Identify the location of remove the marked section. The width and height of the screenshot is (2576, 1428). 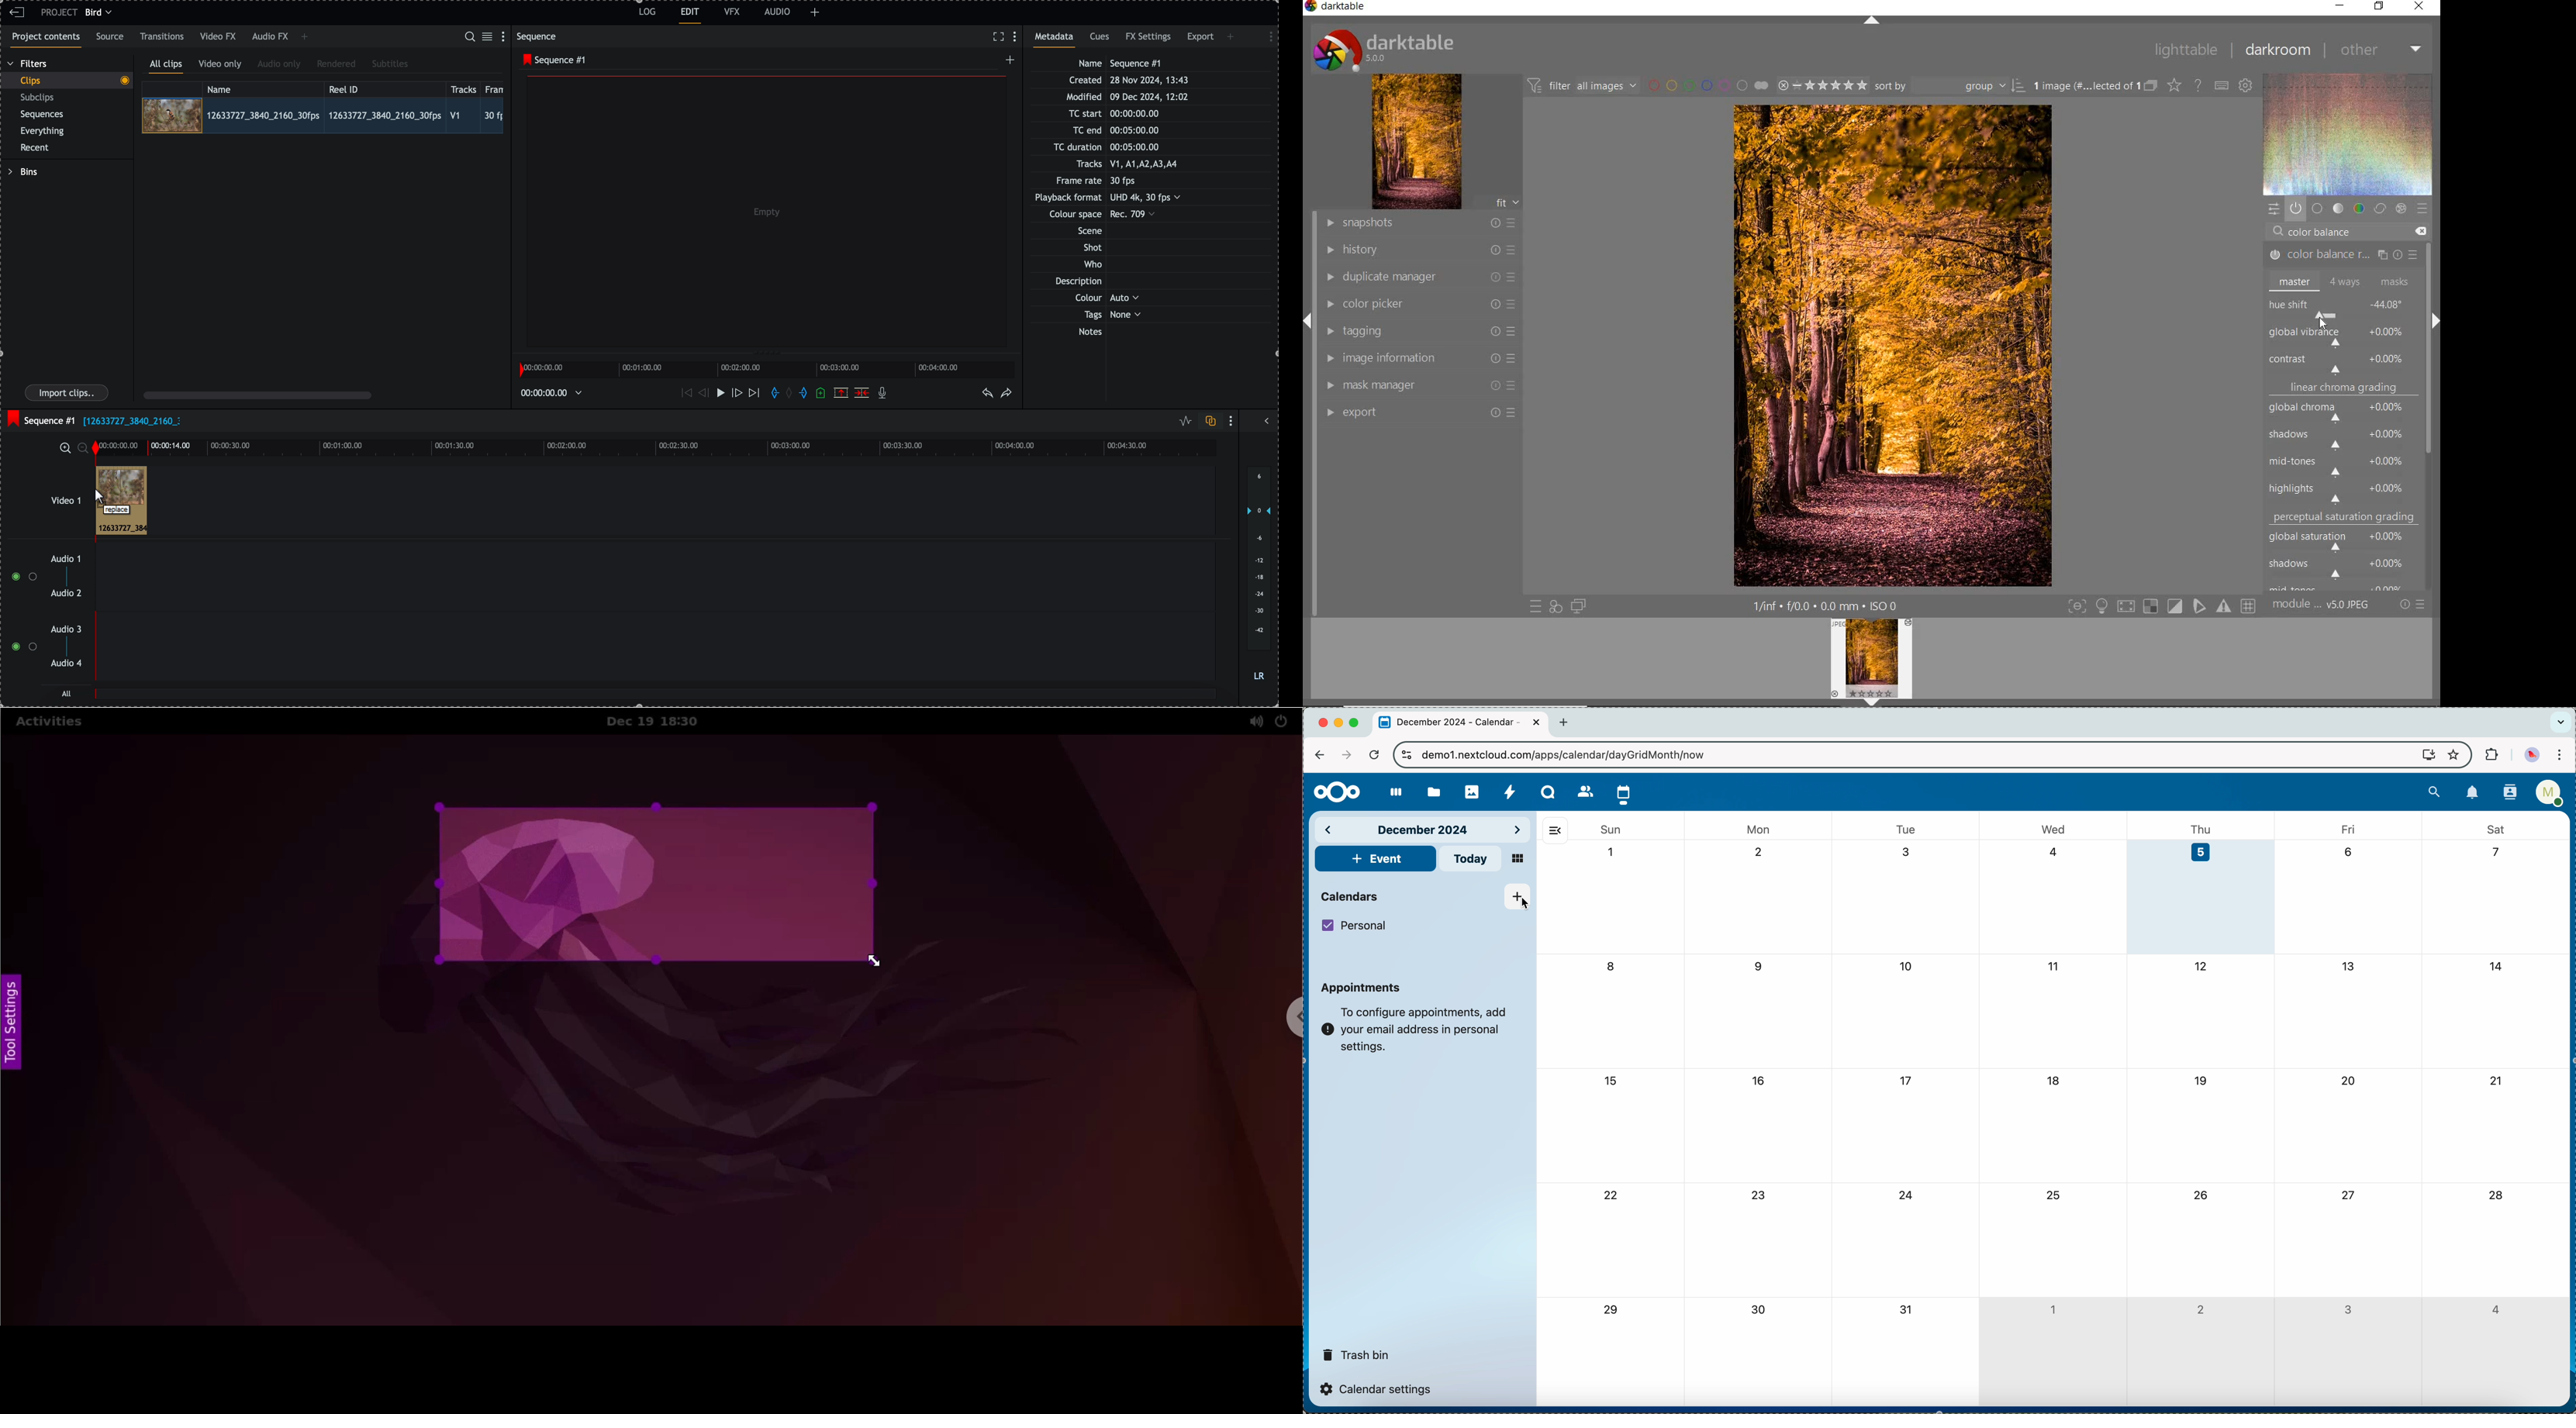
(841, 392).